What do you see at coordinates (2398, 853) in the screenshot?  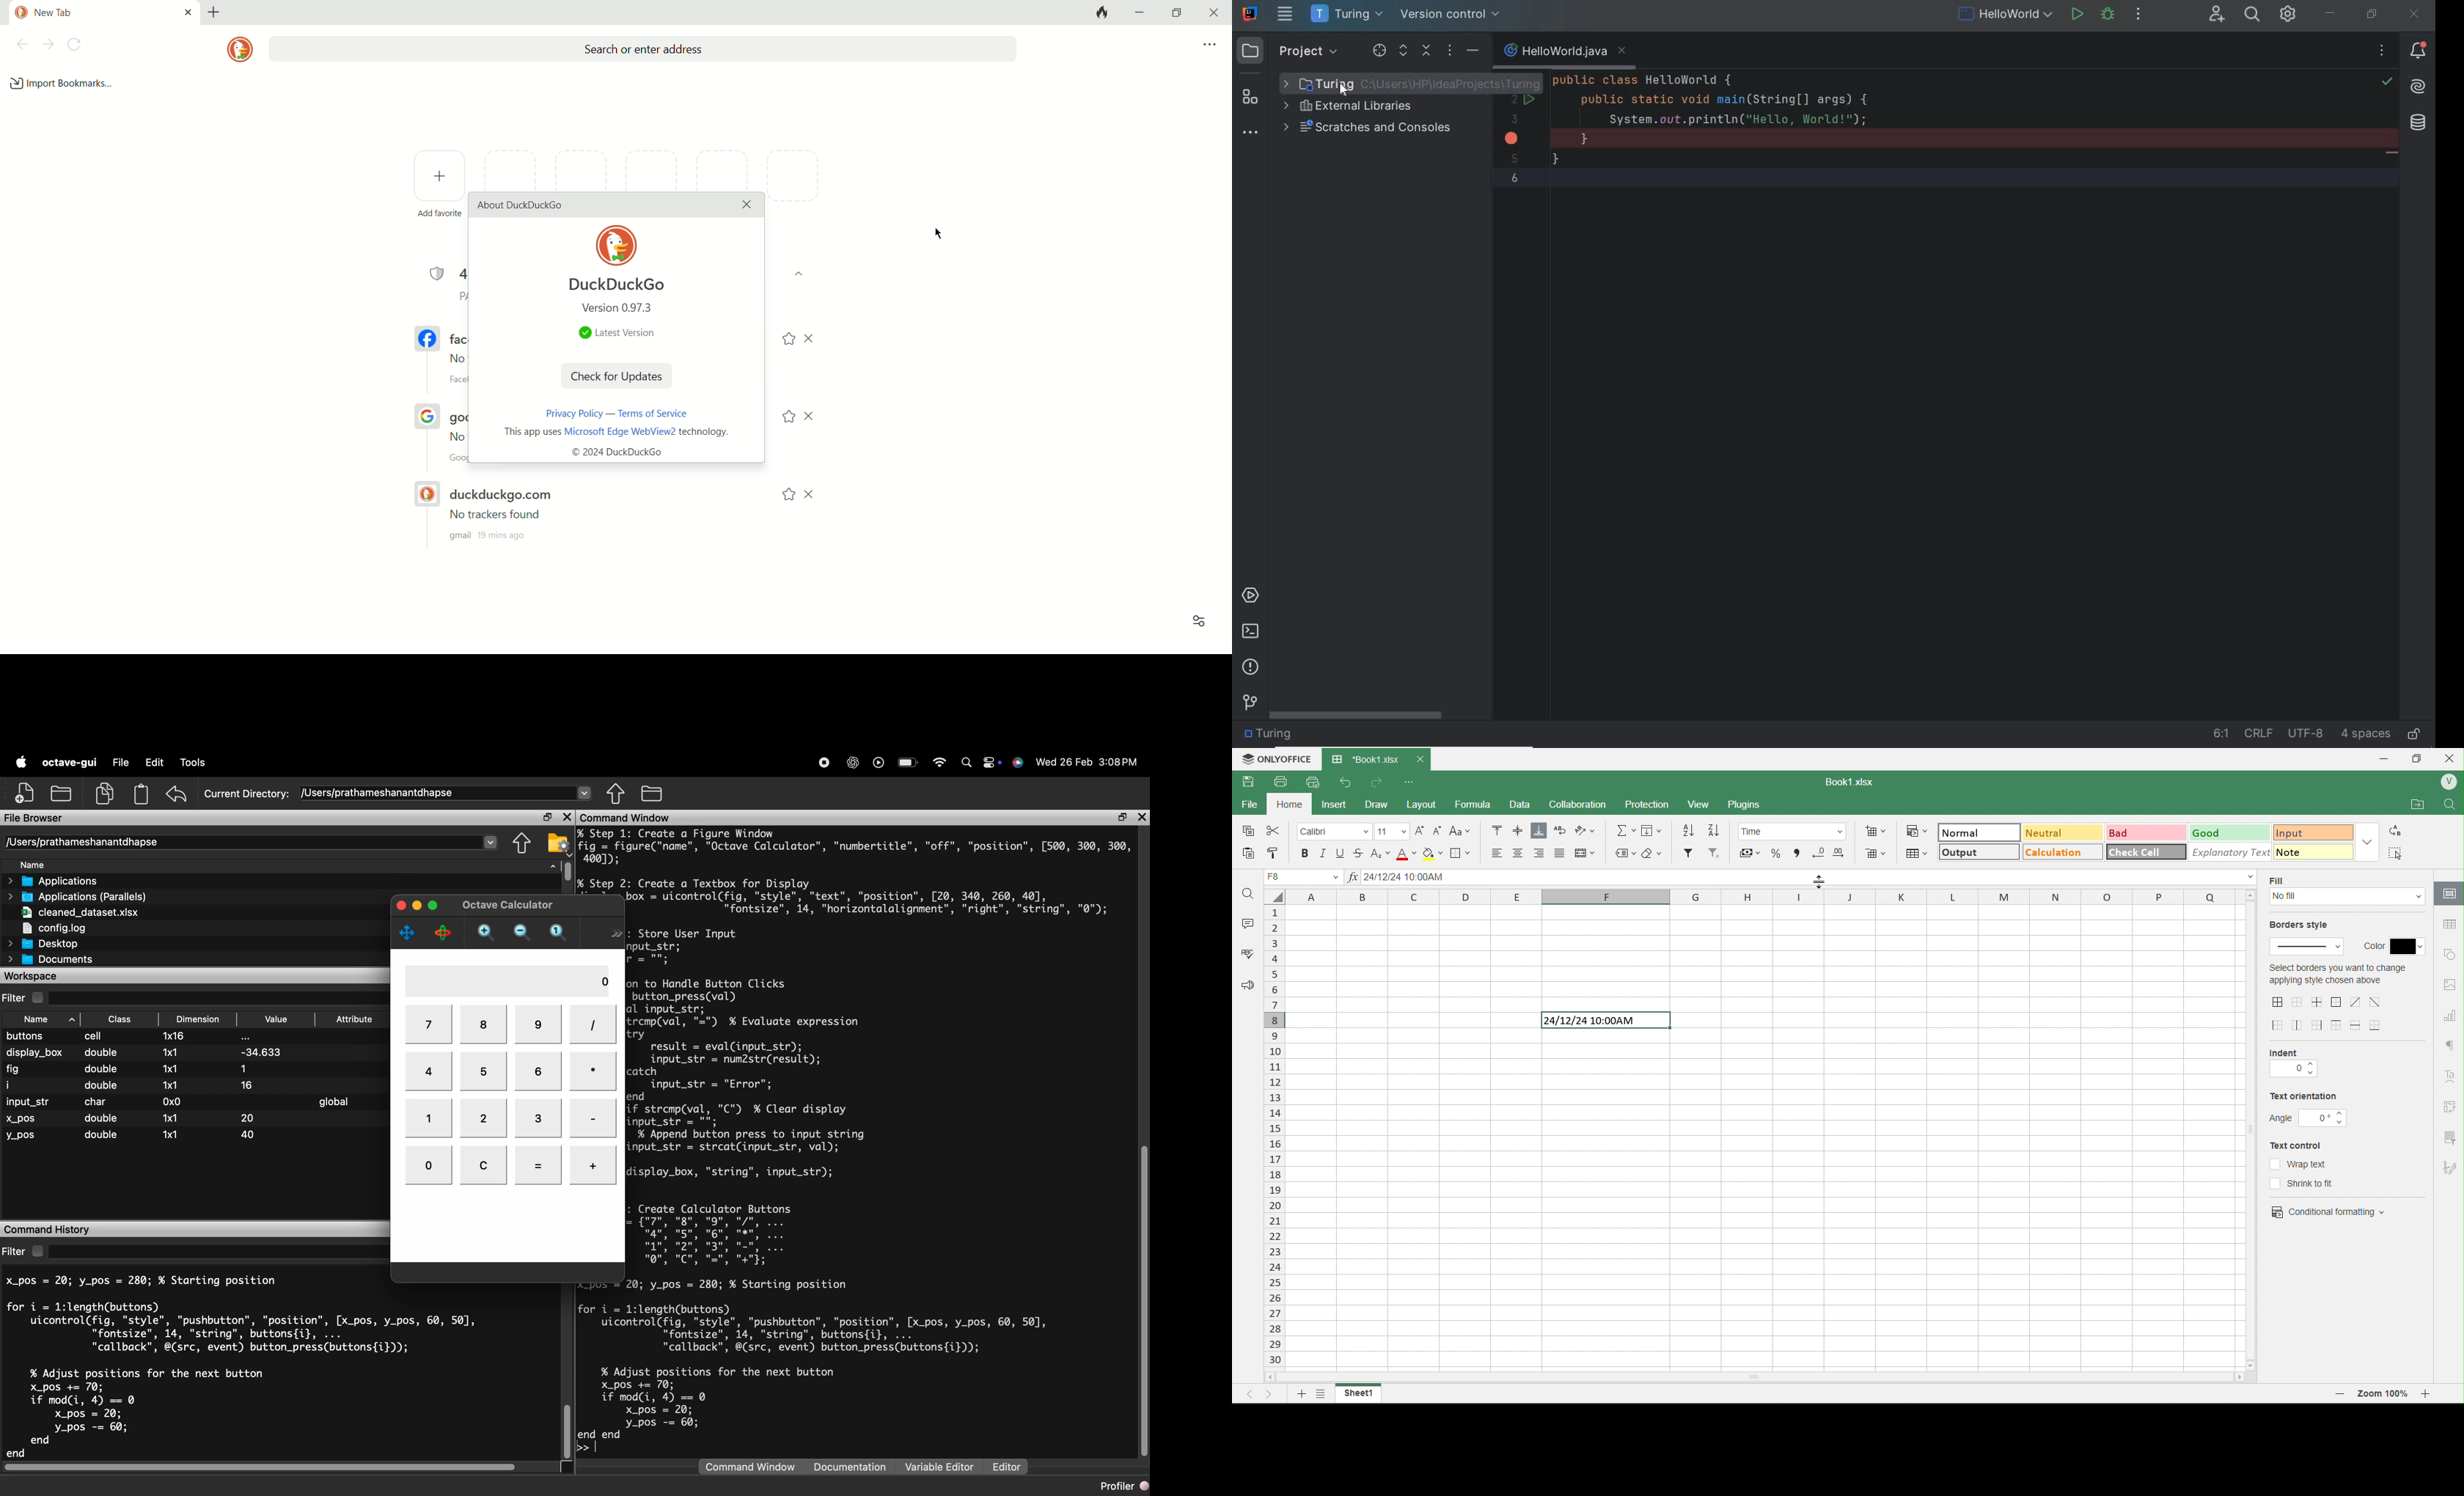 I see `Select All` at bounding box center [2398, 853].